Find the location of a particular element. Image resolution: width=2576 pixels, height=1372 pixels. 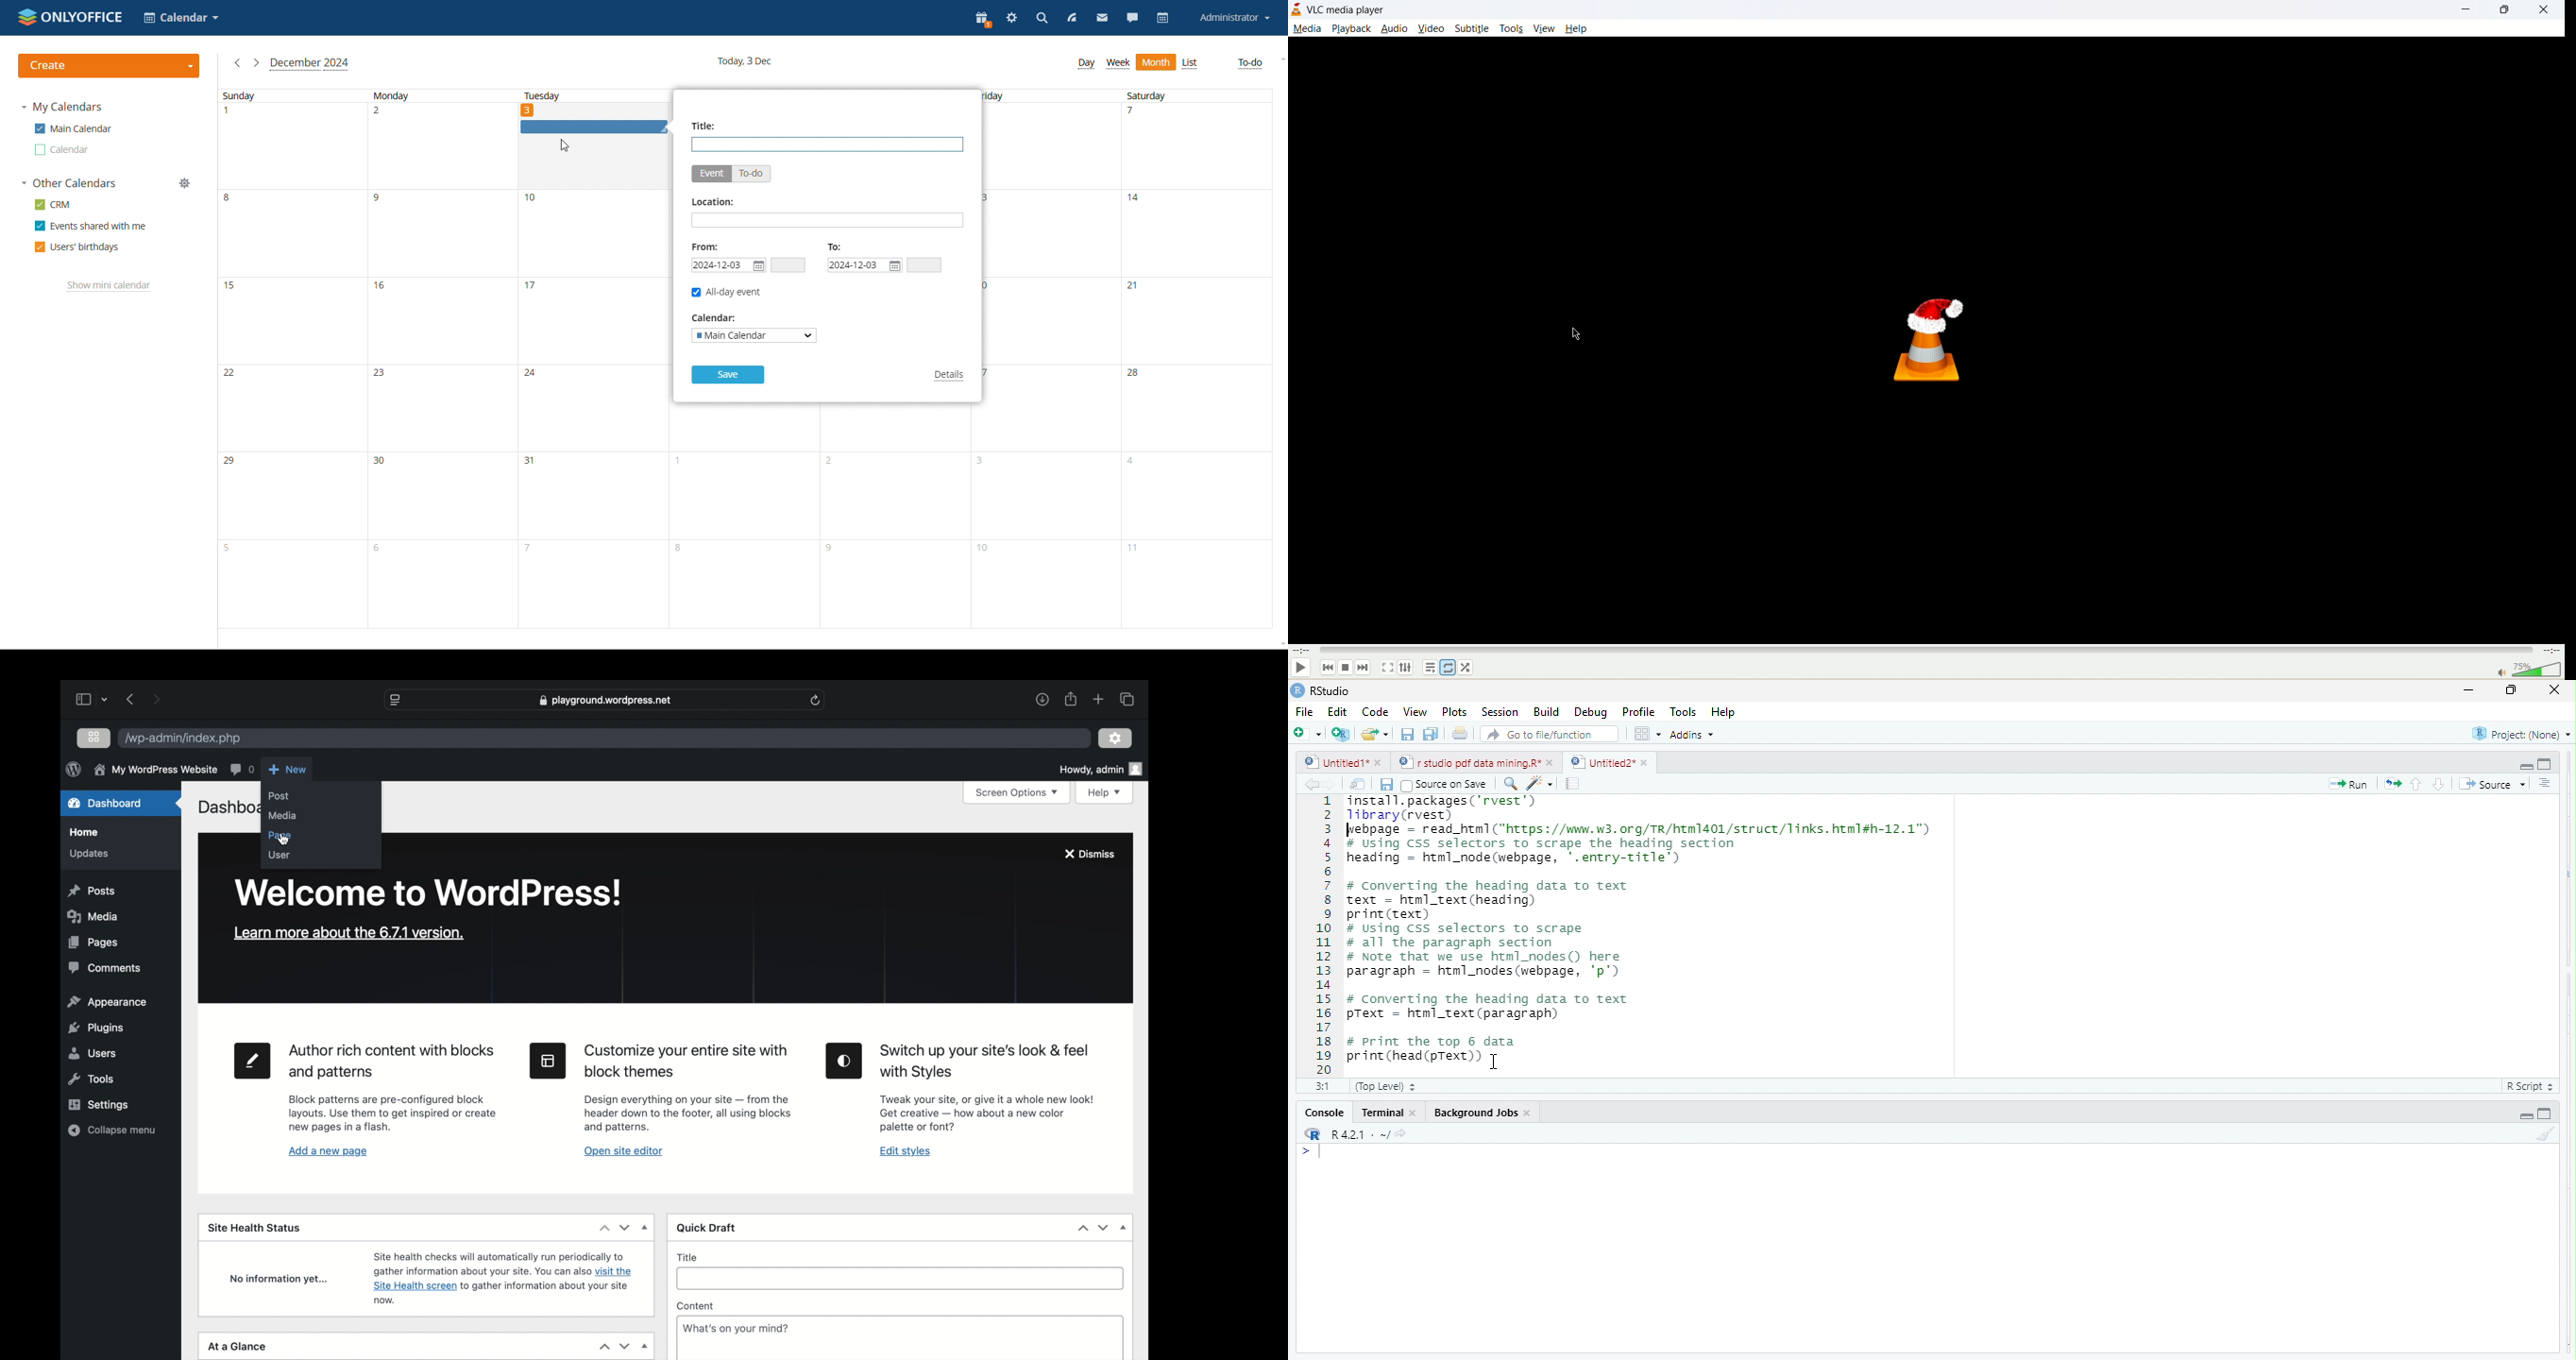

Console is located at coordinates (1324, 1114).